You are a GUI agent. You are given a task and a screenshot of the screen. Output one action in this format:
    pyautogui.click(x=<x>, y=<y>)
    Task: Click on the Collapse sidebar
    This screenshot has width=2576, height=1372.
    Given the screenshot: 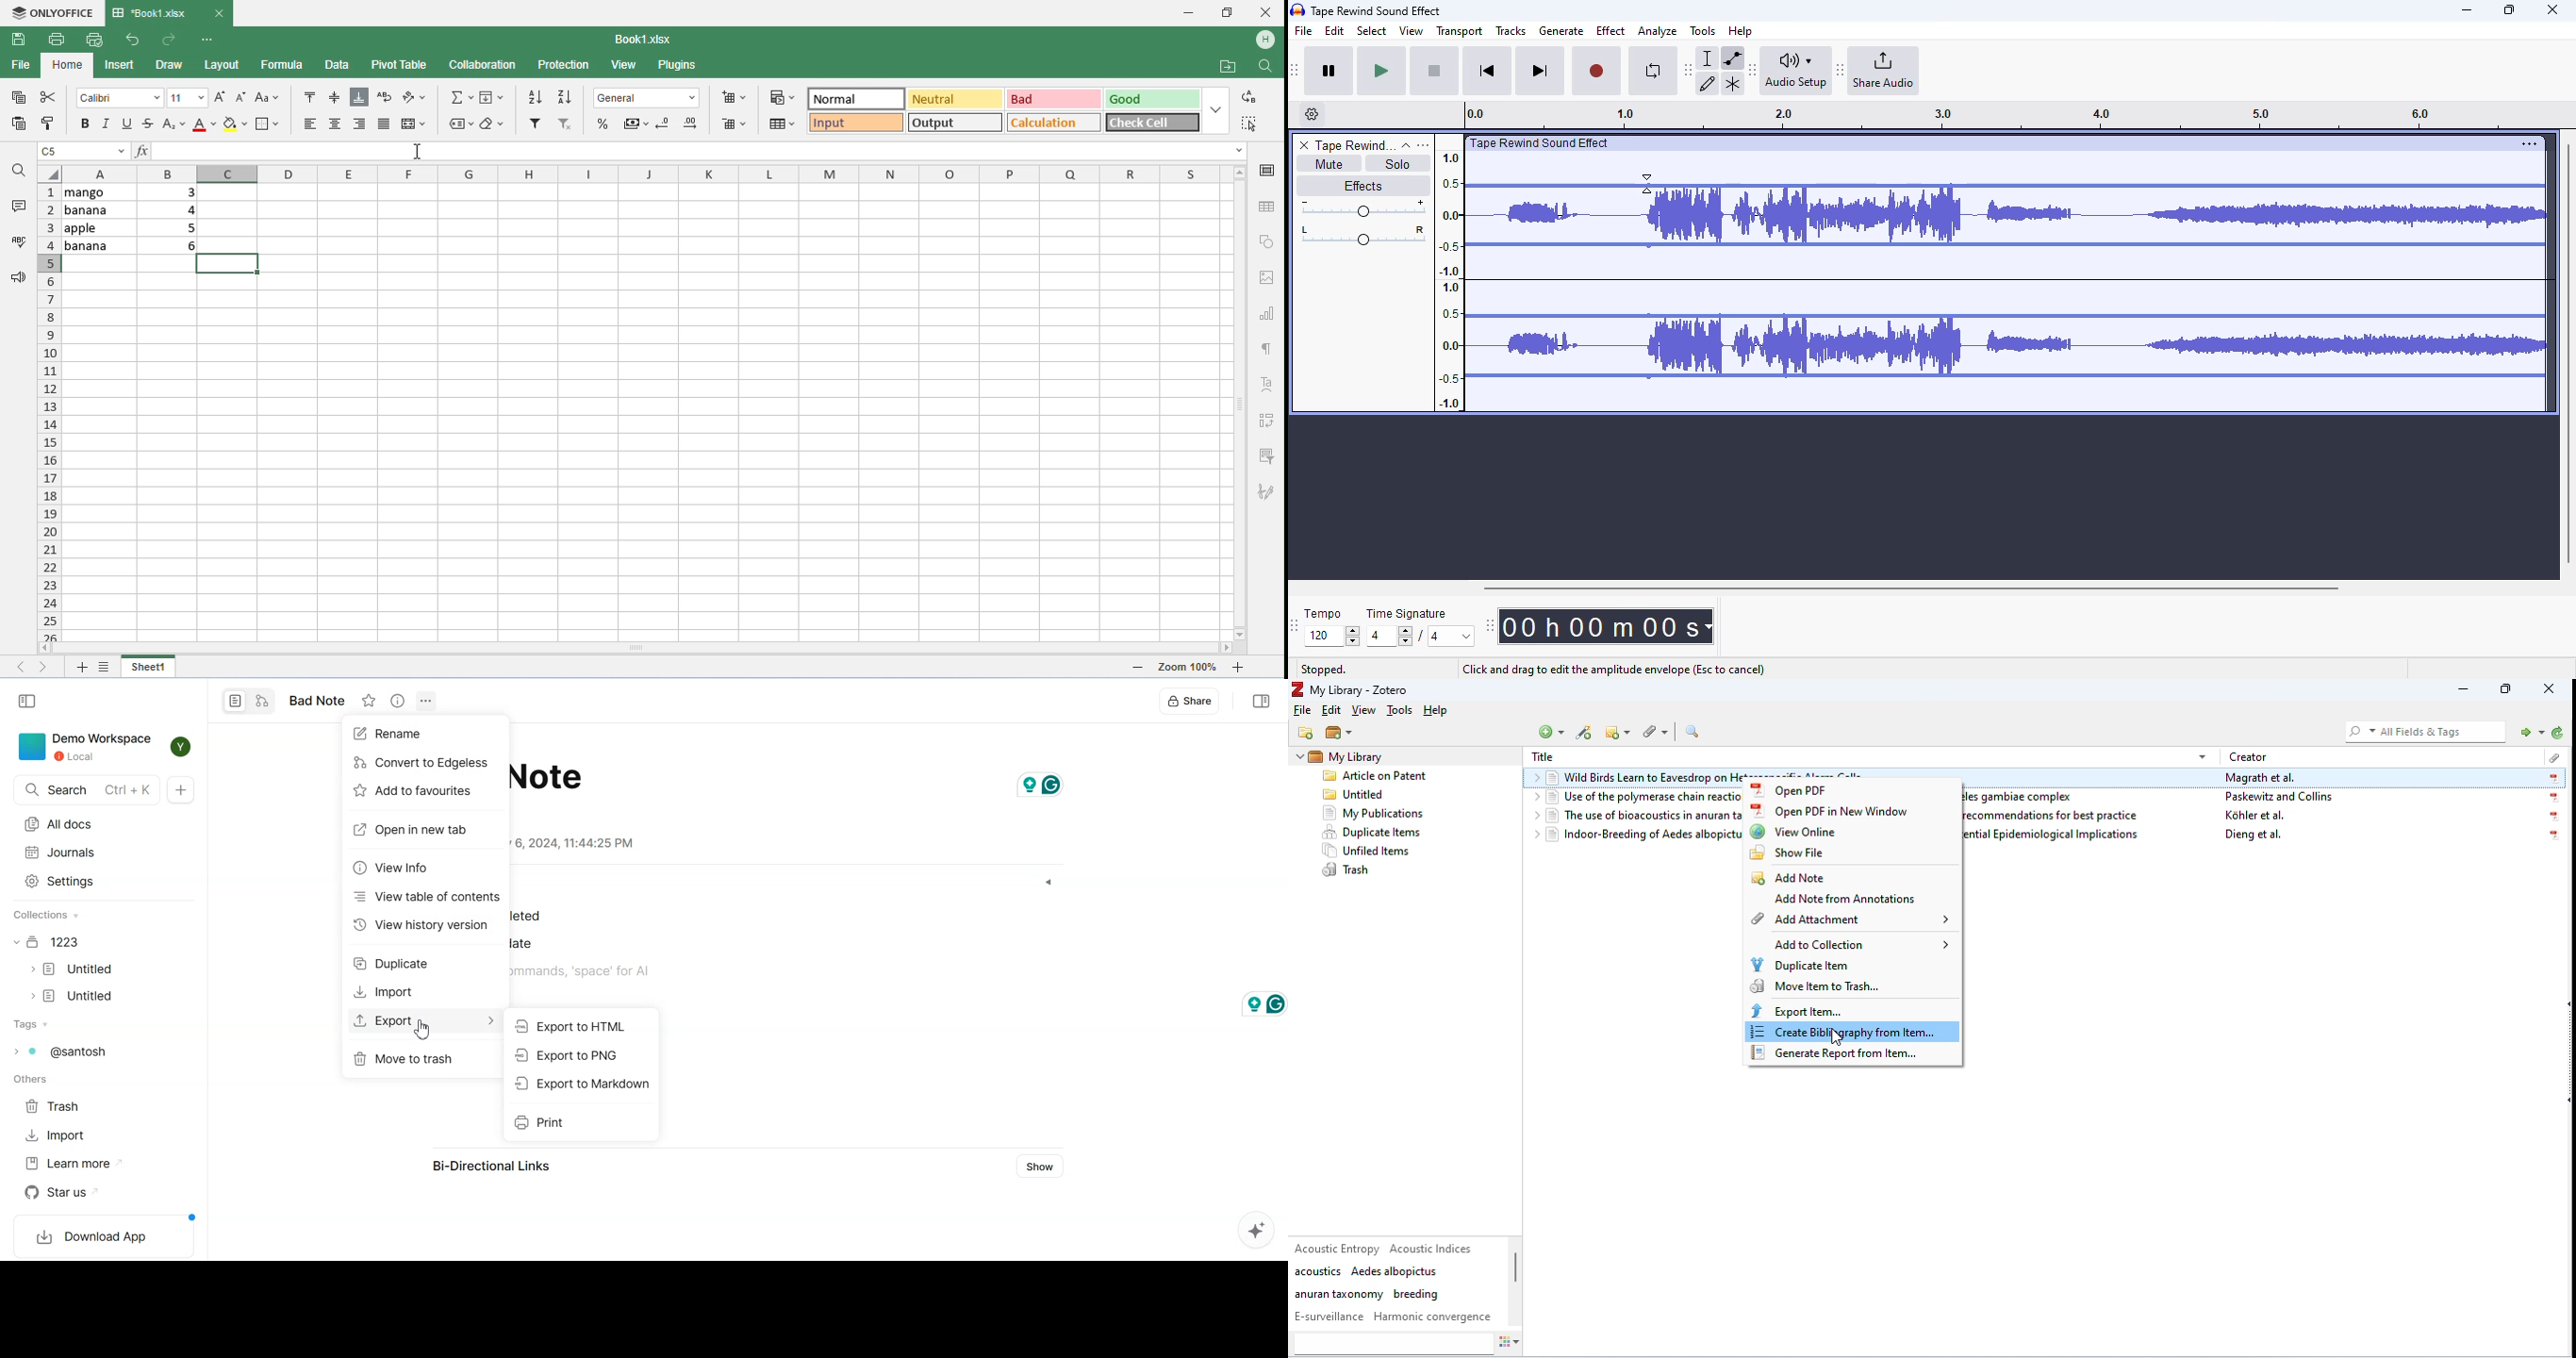 What is the action you would take?
    pyautogui.click(x=28, y=701)
    